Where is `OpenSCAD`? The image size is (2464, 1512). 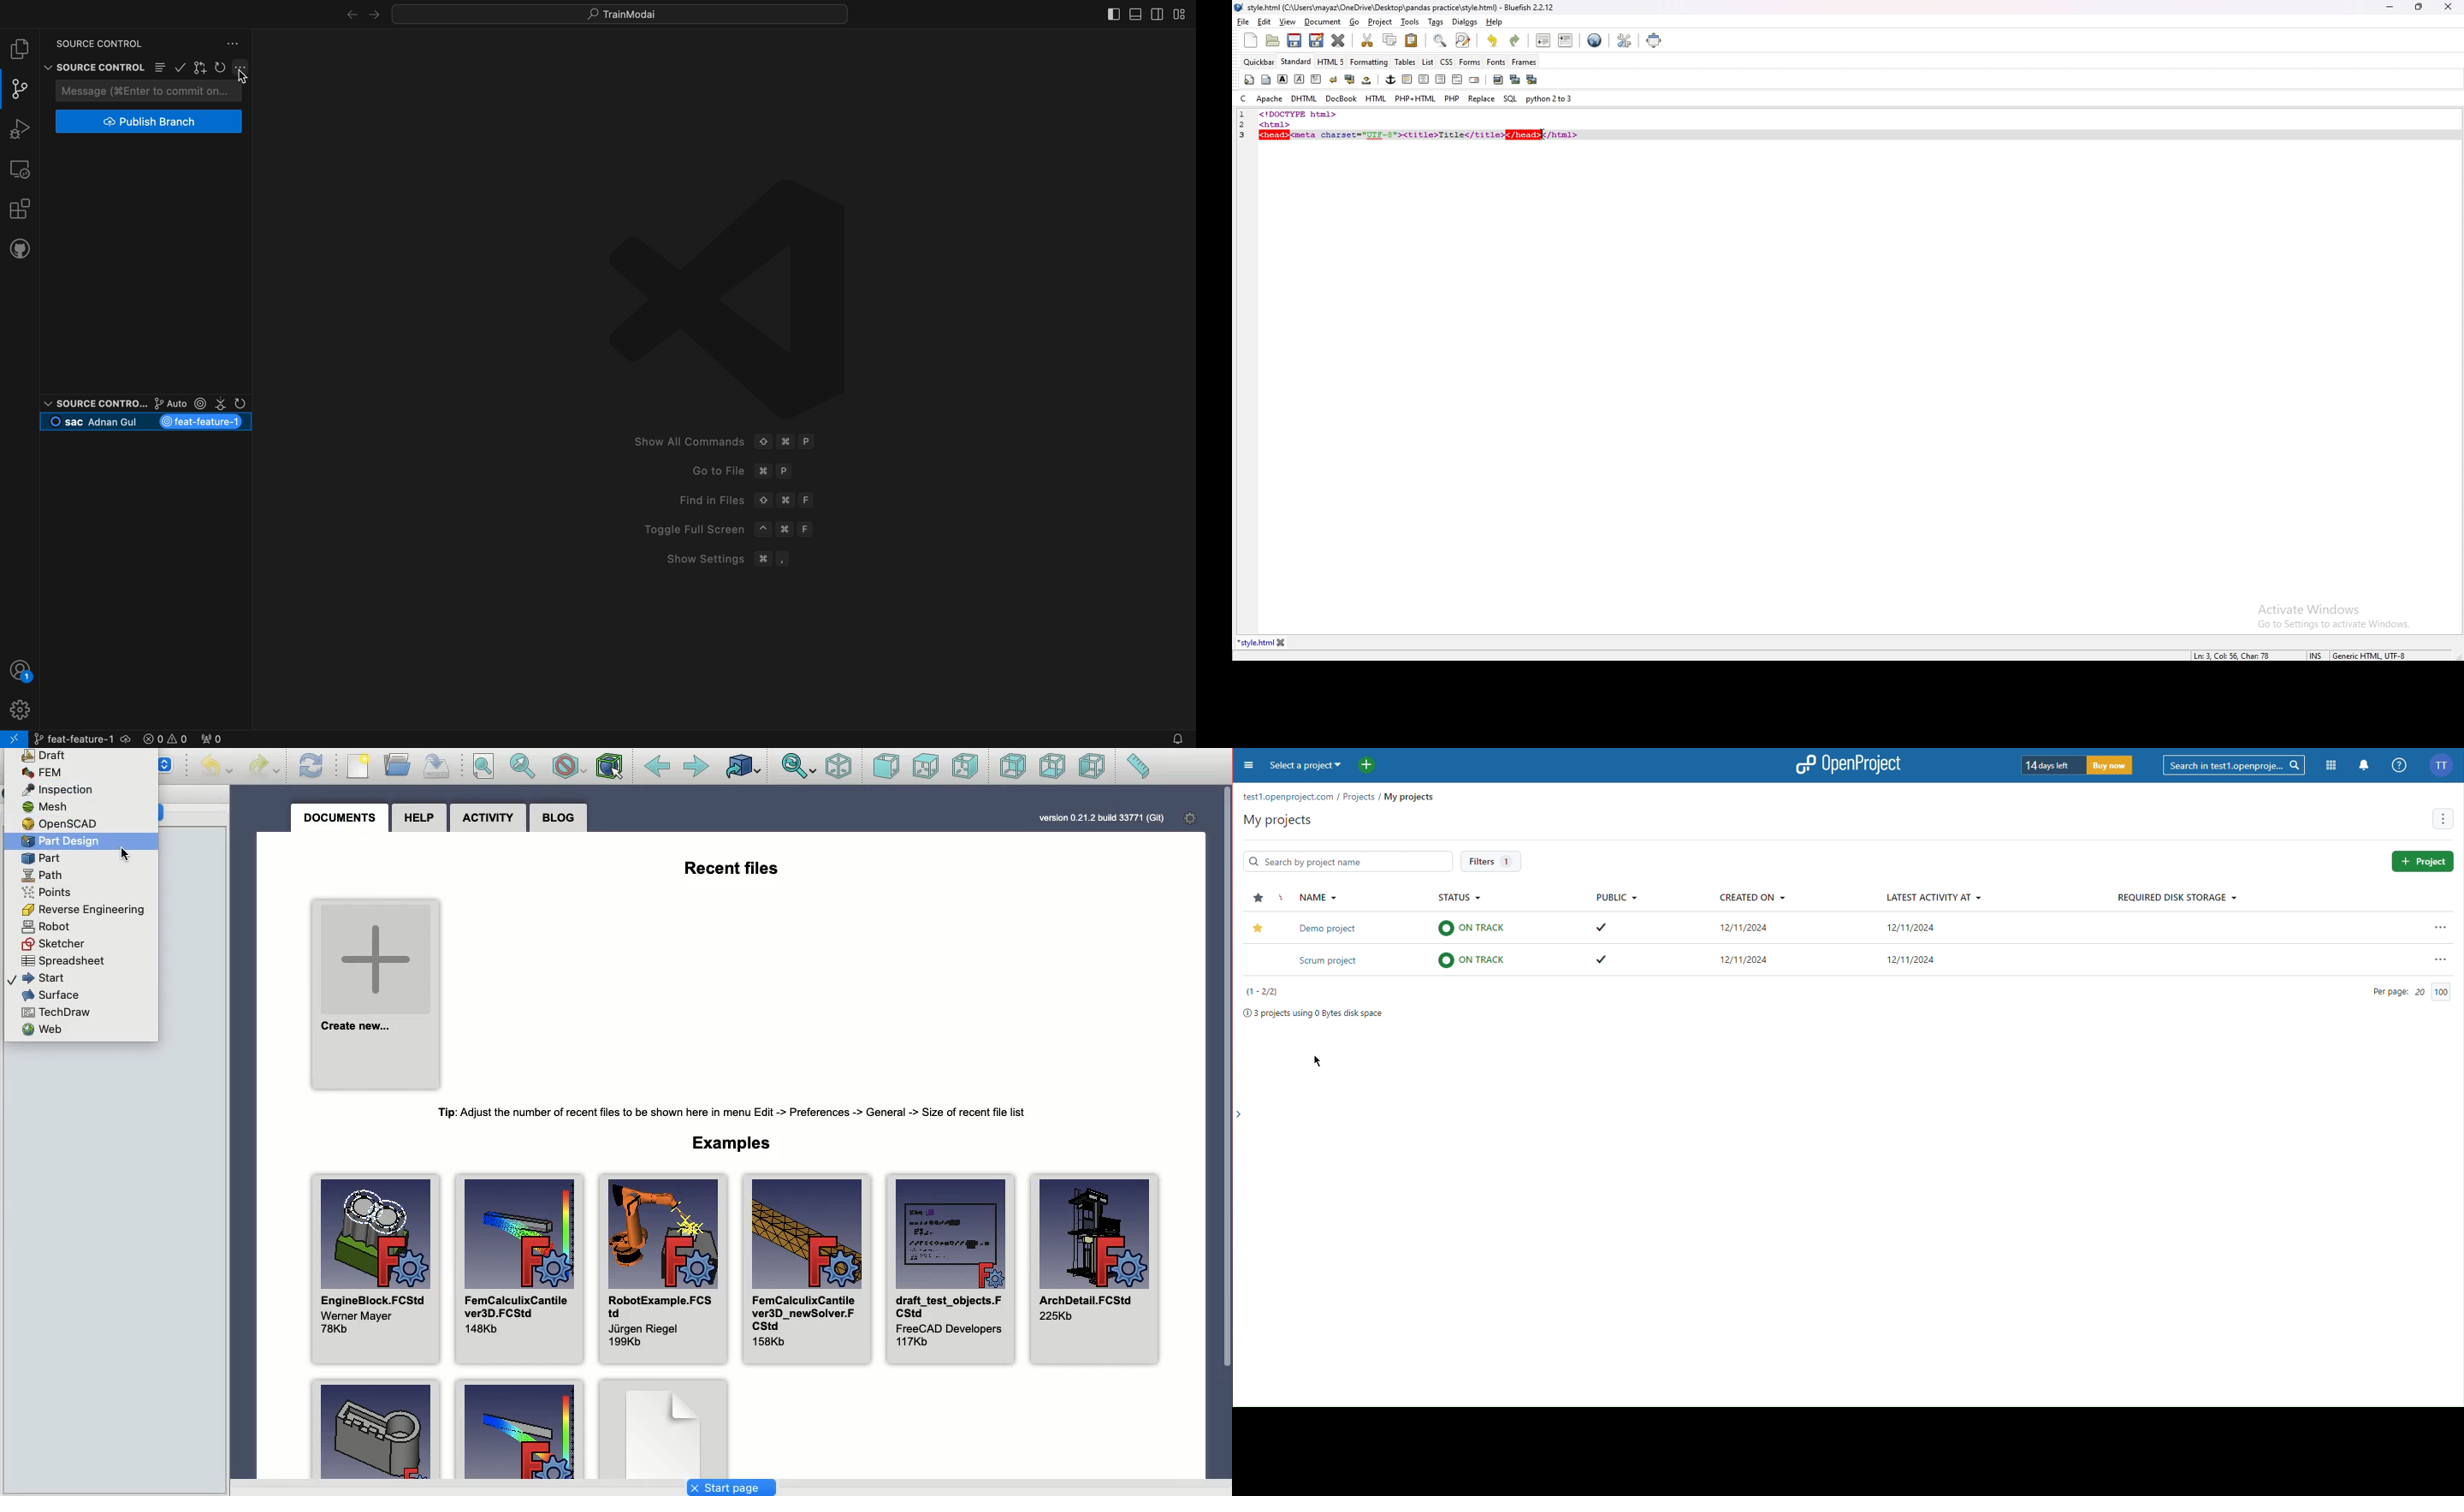 OpenSCAD is located at coordinates (59, 824).